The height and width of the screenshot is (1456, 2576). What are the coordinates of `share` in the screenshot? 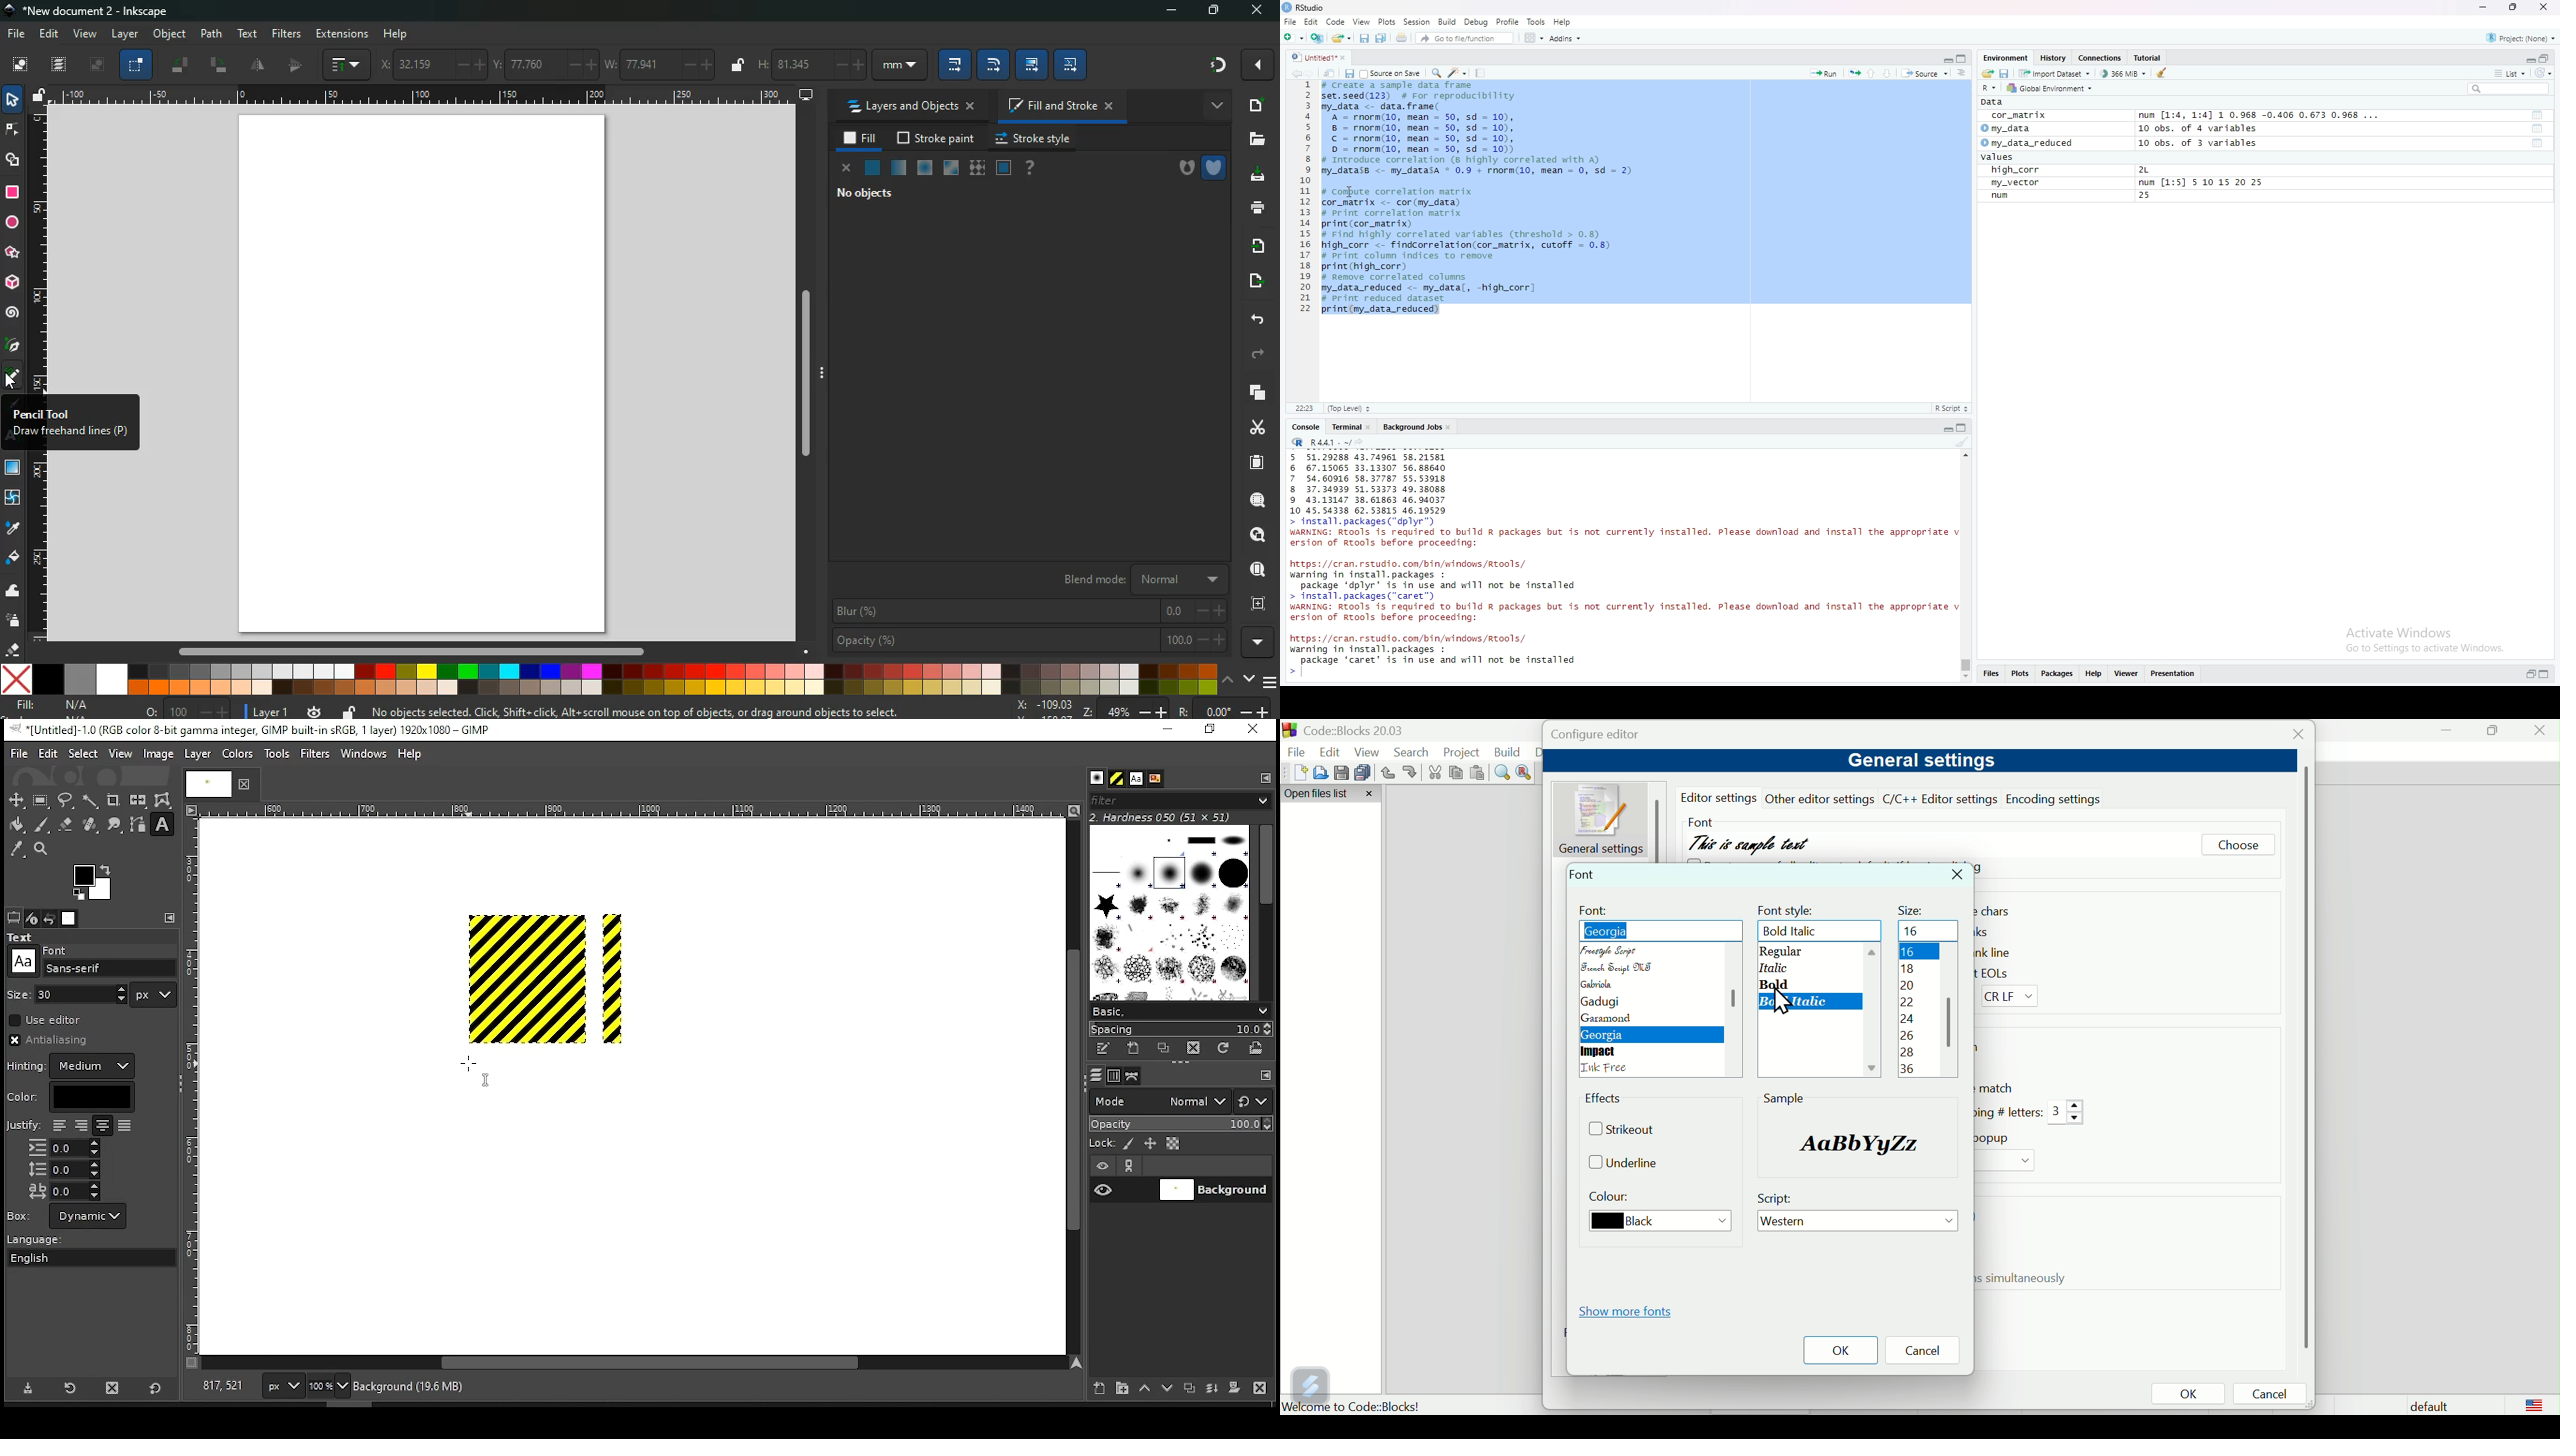 It's located at (1360, 443).